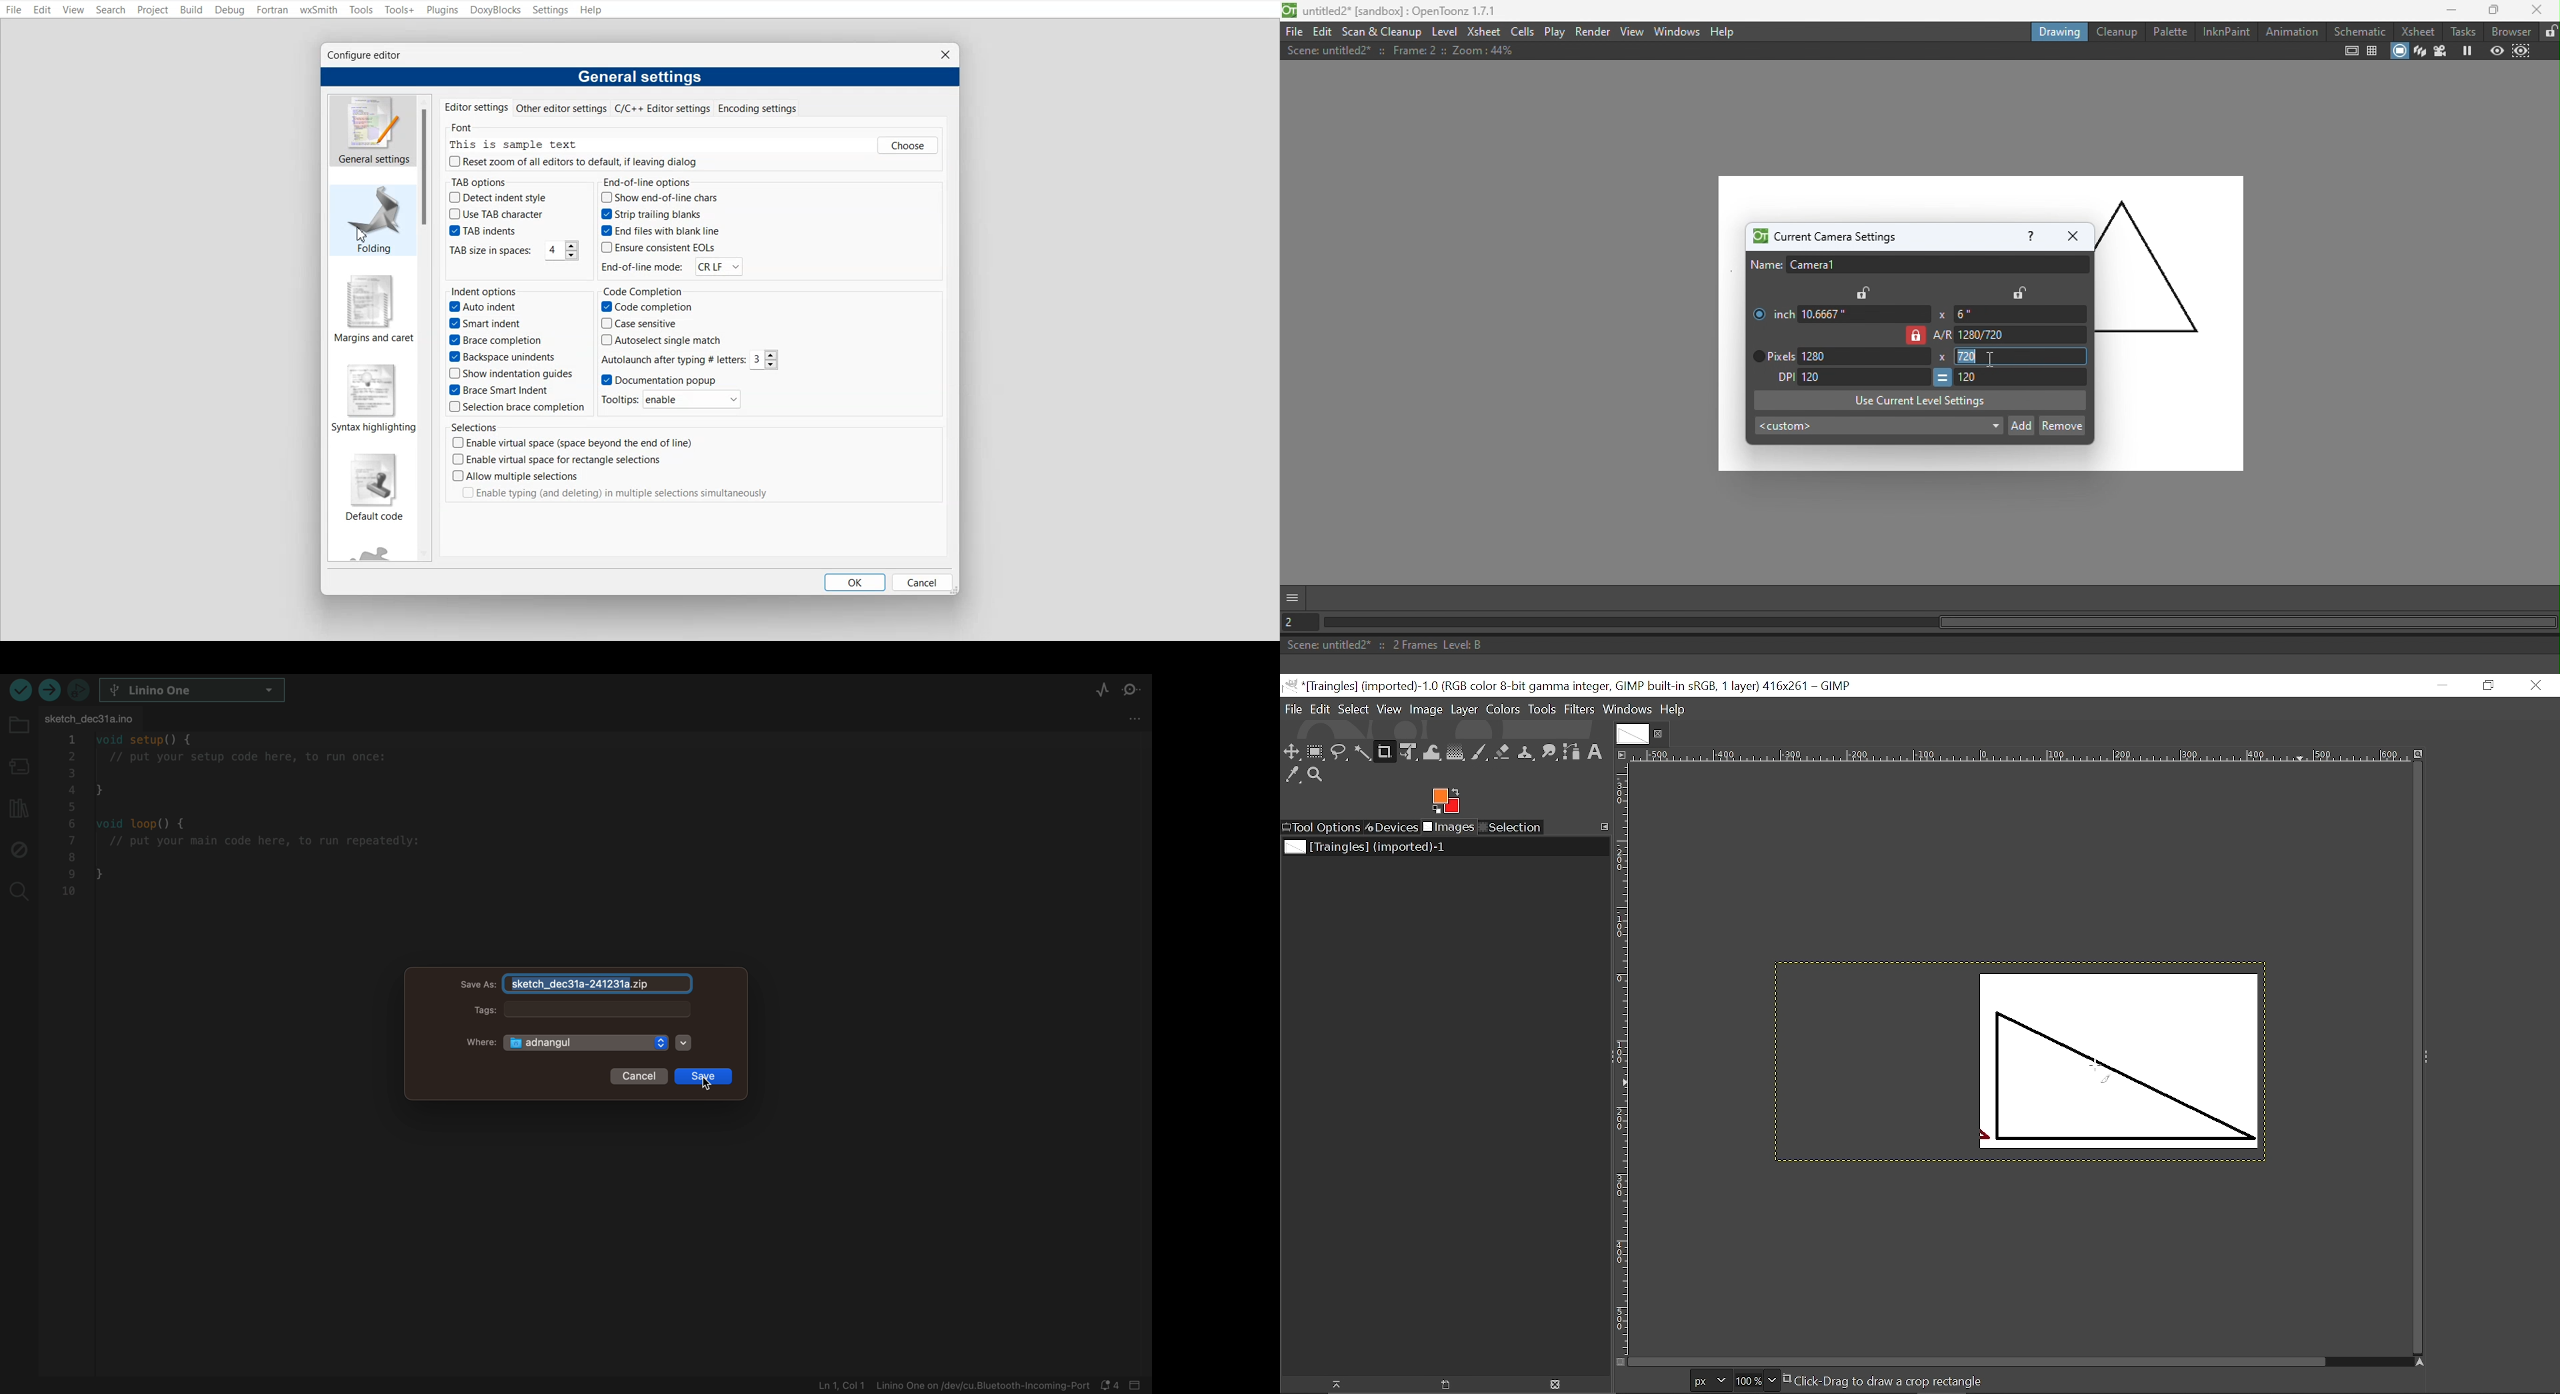 Image resolution: width=2576 pixels, height=1400 pixels. Describe the element at coordinates (1293, 775) in the screenshot. I see `Color picker tool` at that location.